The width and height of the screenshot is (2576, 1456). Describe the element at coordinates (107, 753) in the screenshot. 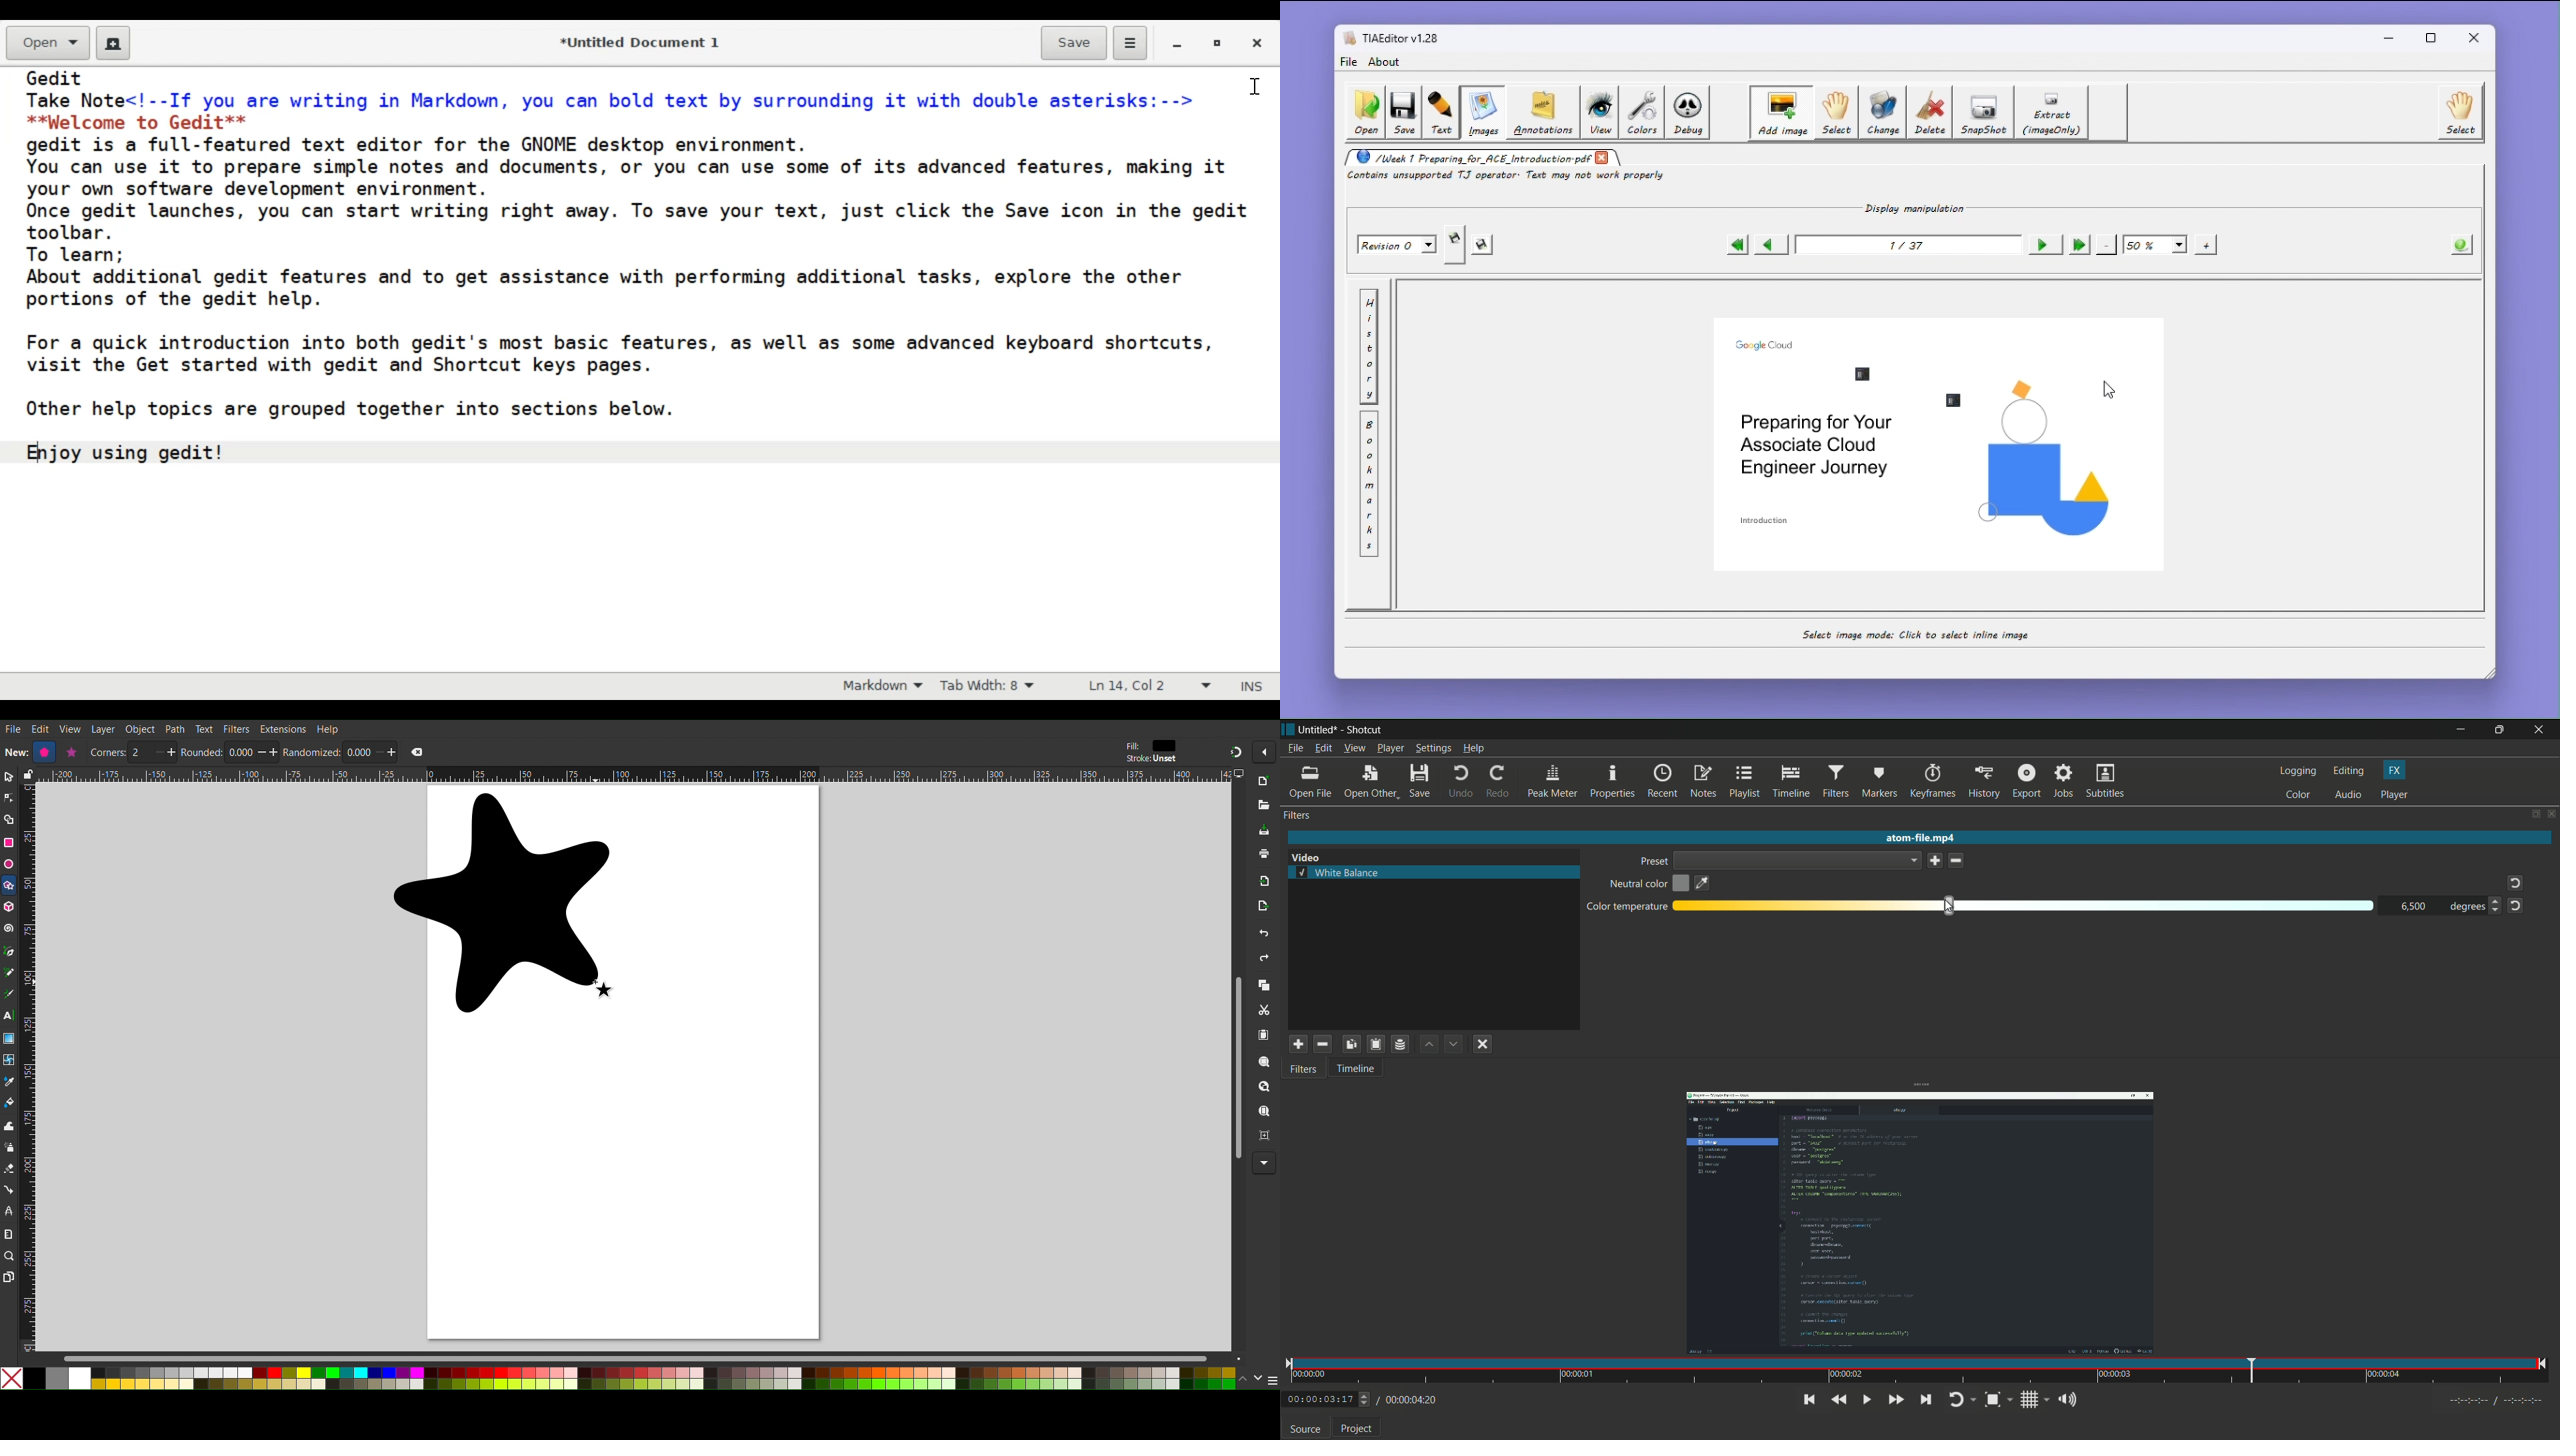

I see `corners` at that location.